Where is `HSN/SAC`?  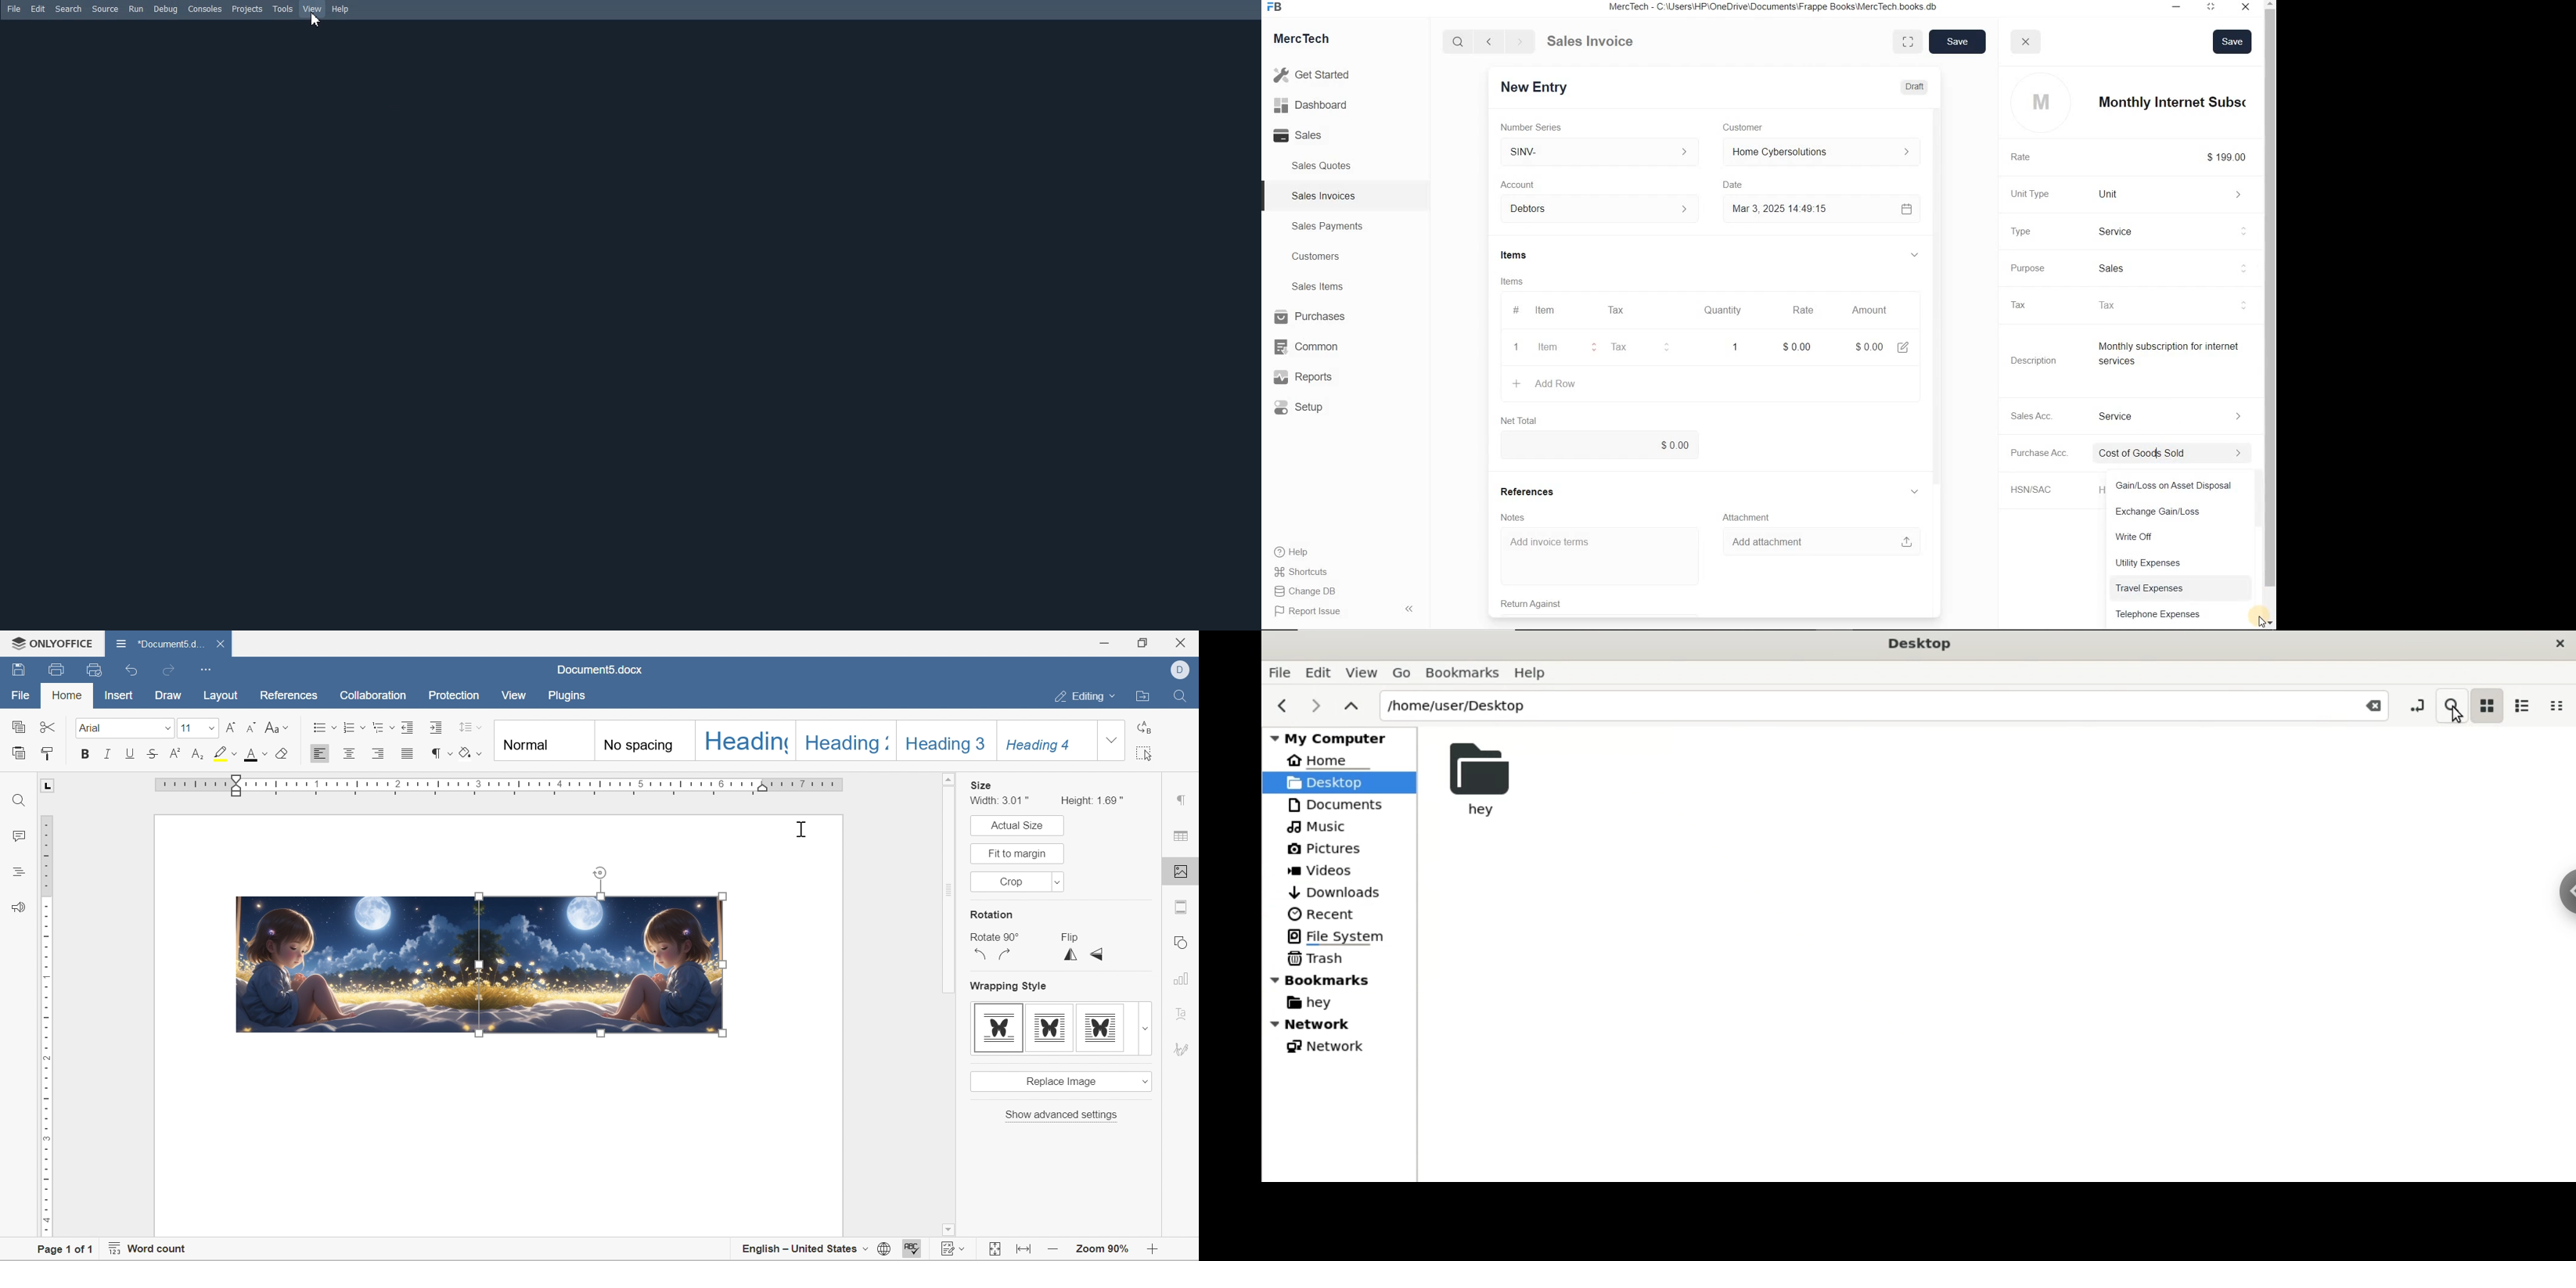 HSN/SAC is located at coordinates (2044, 490).